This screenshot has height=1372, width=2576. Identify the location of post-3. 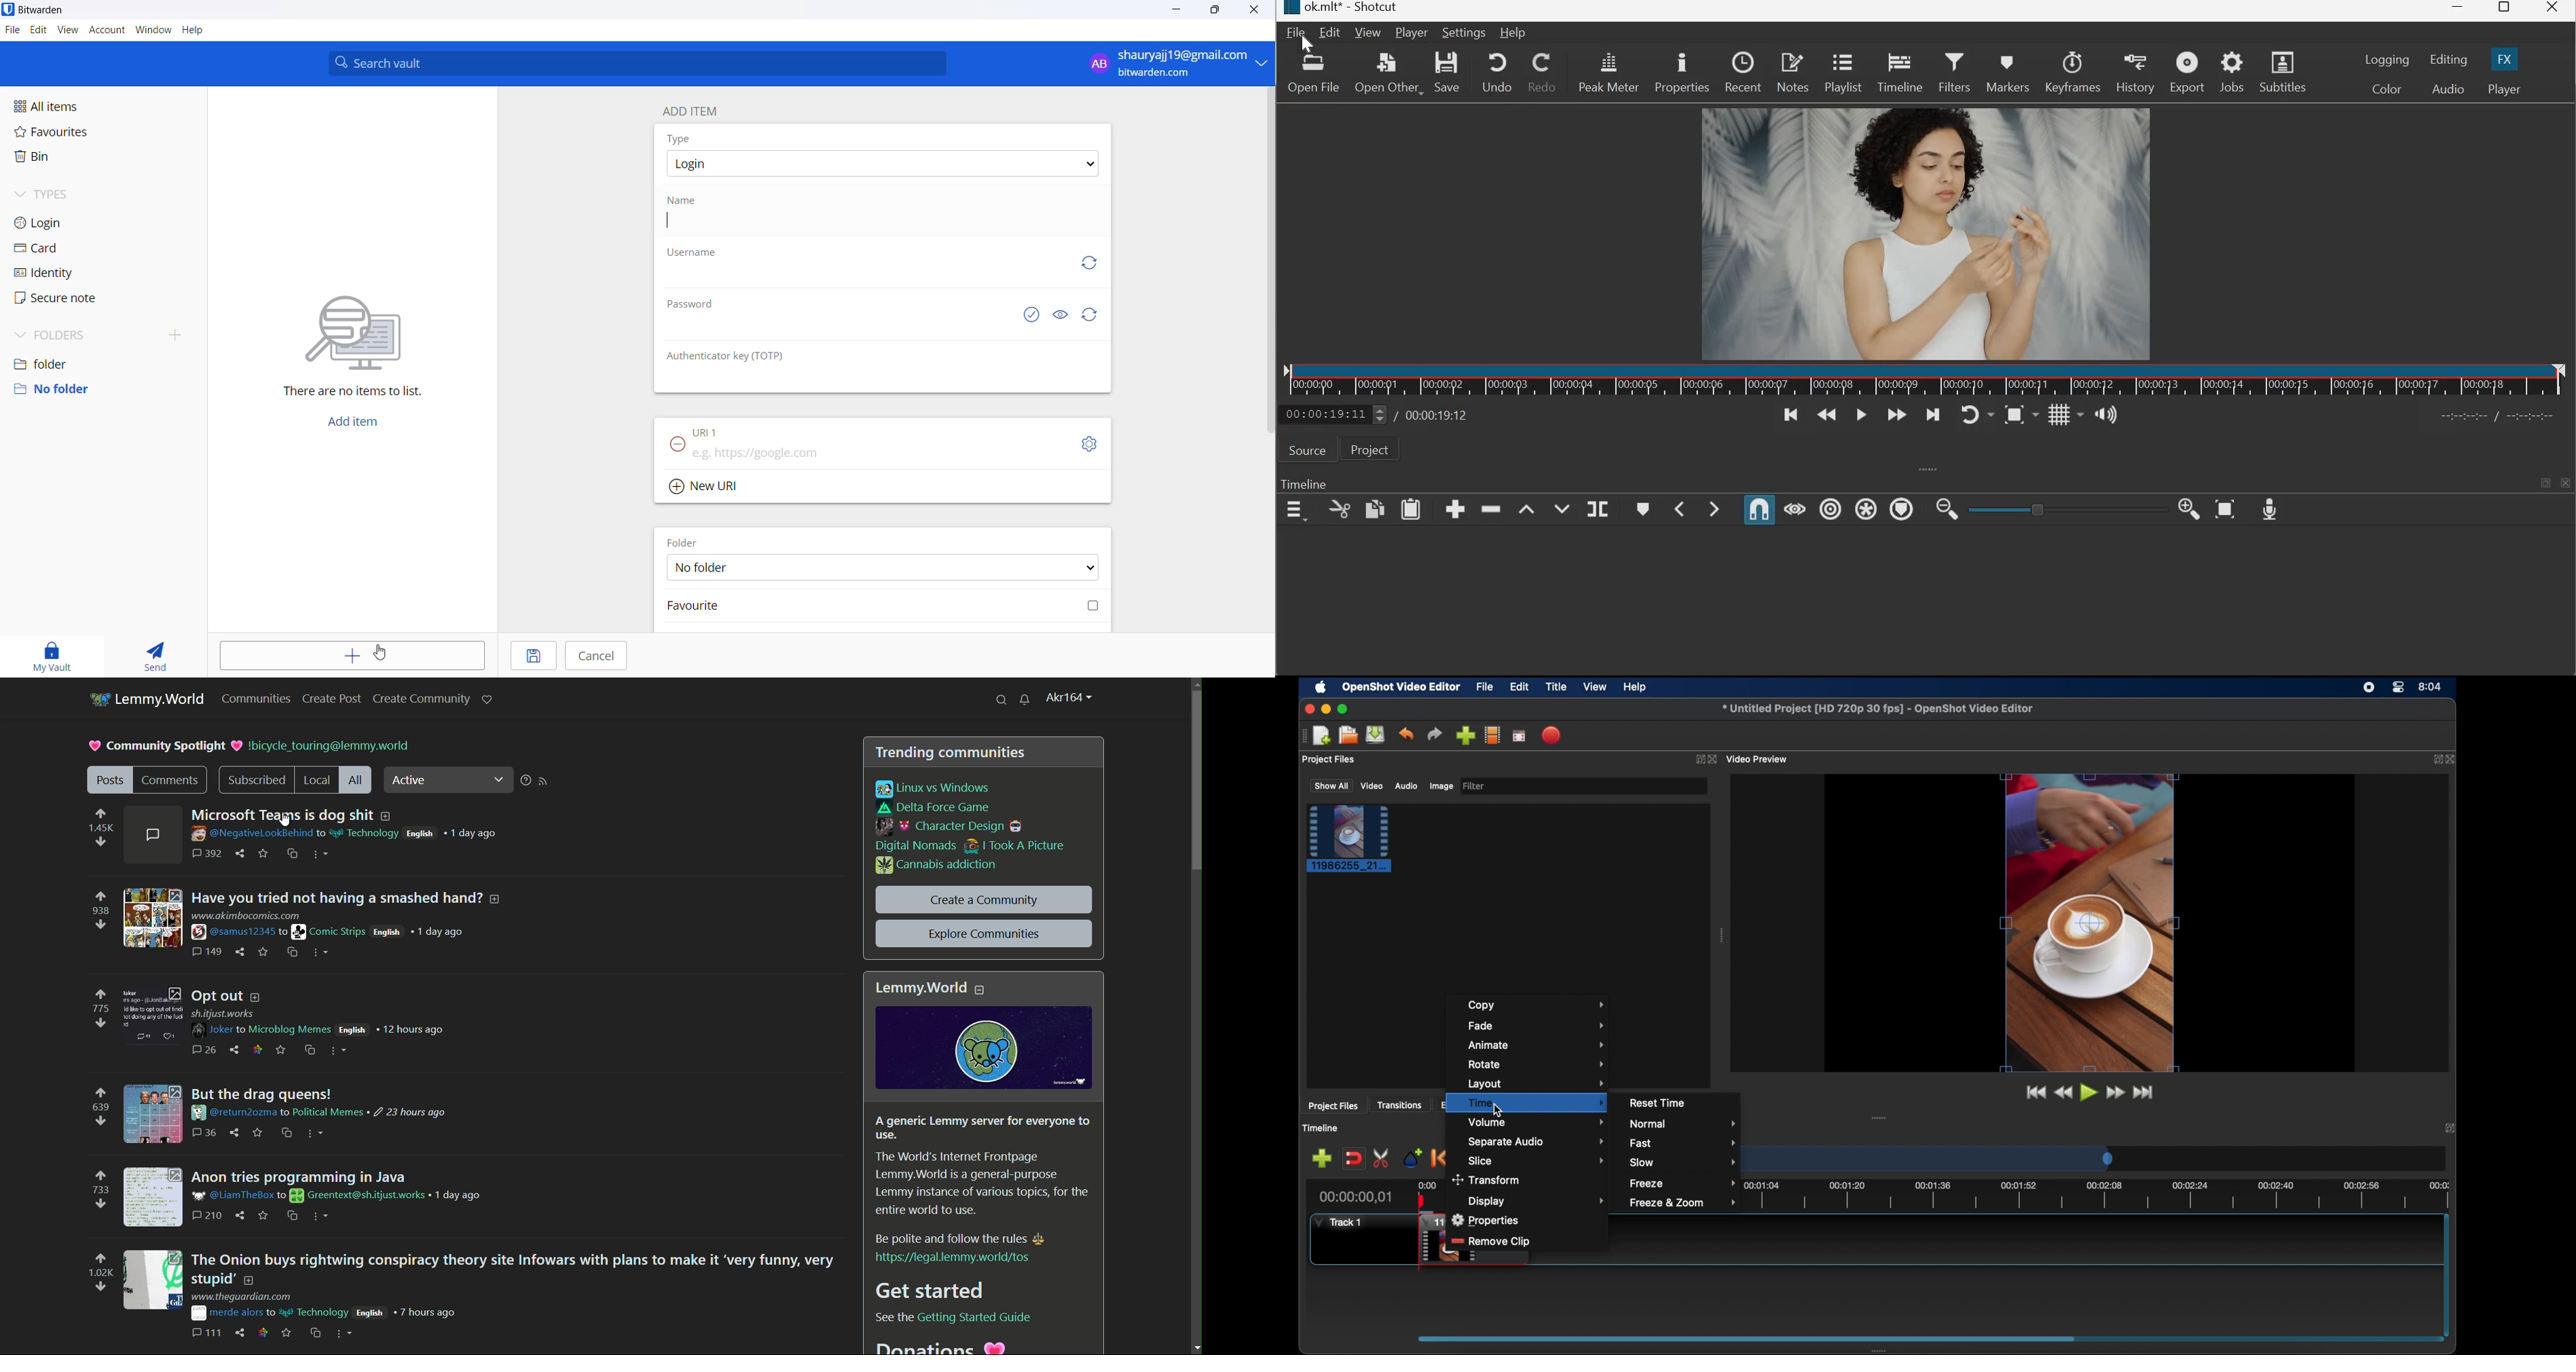
(227, 994).